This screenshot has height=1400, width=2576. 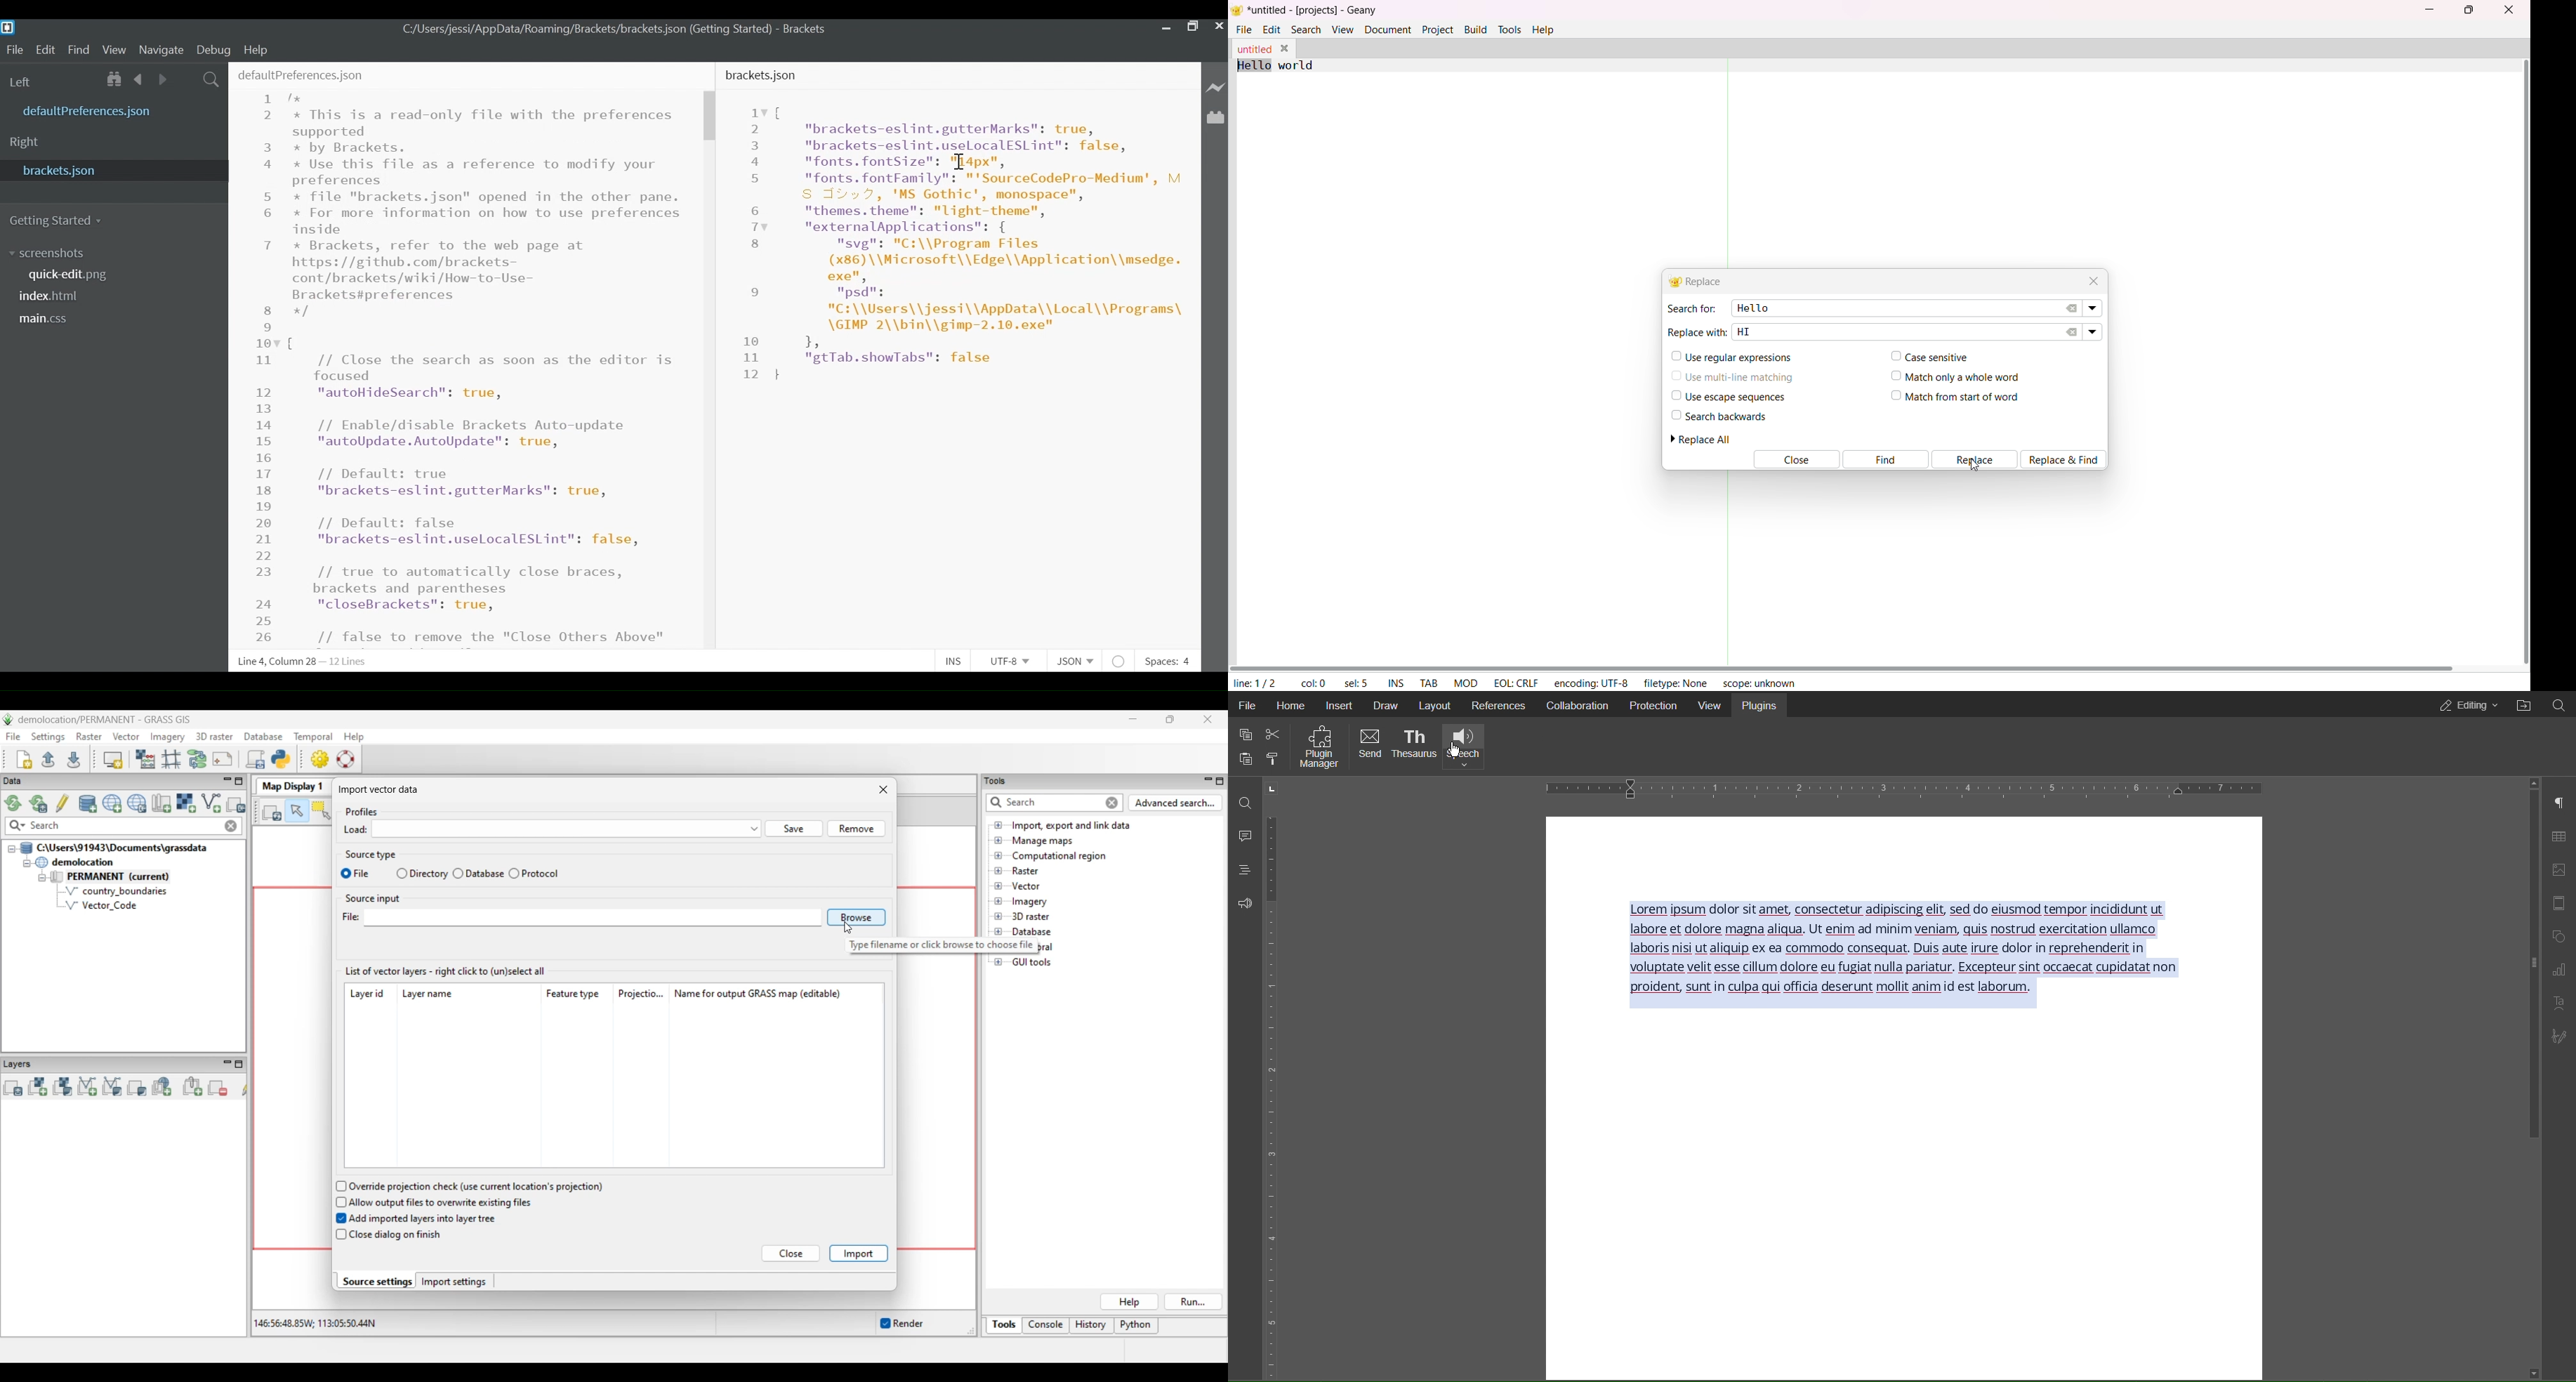 What do you see at coordinates (1015, 661) in the screenshot?
I see `UTF -8` at bounding box center [1015, 661].